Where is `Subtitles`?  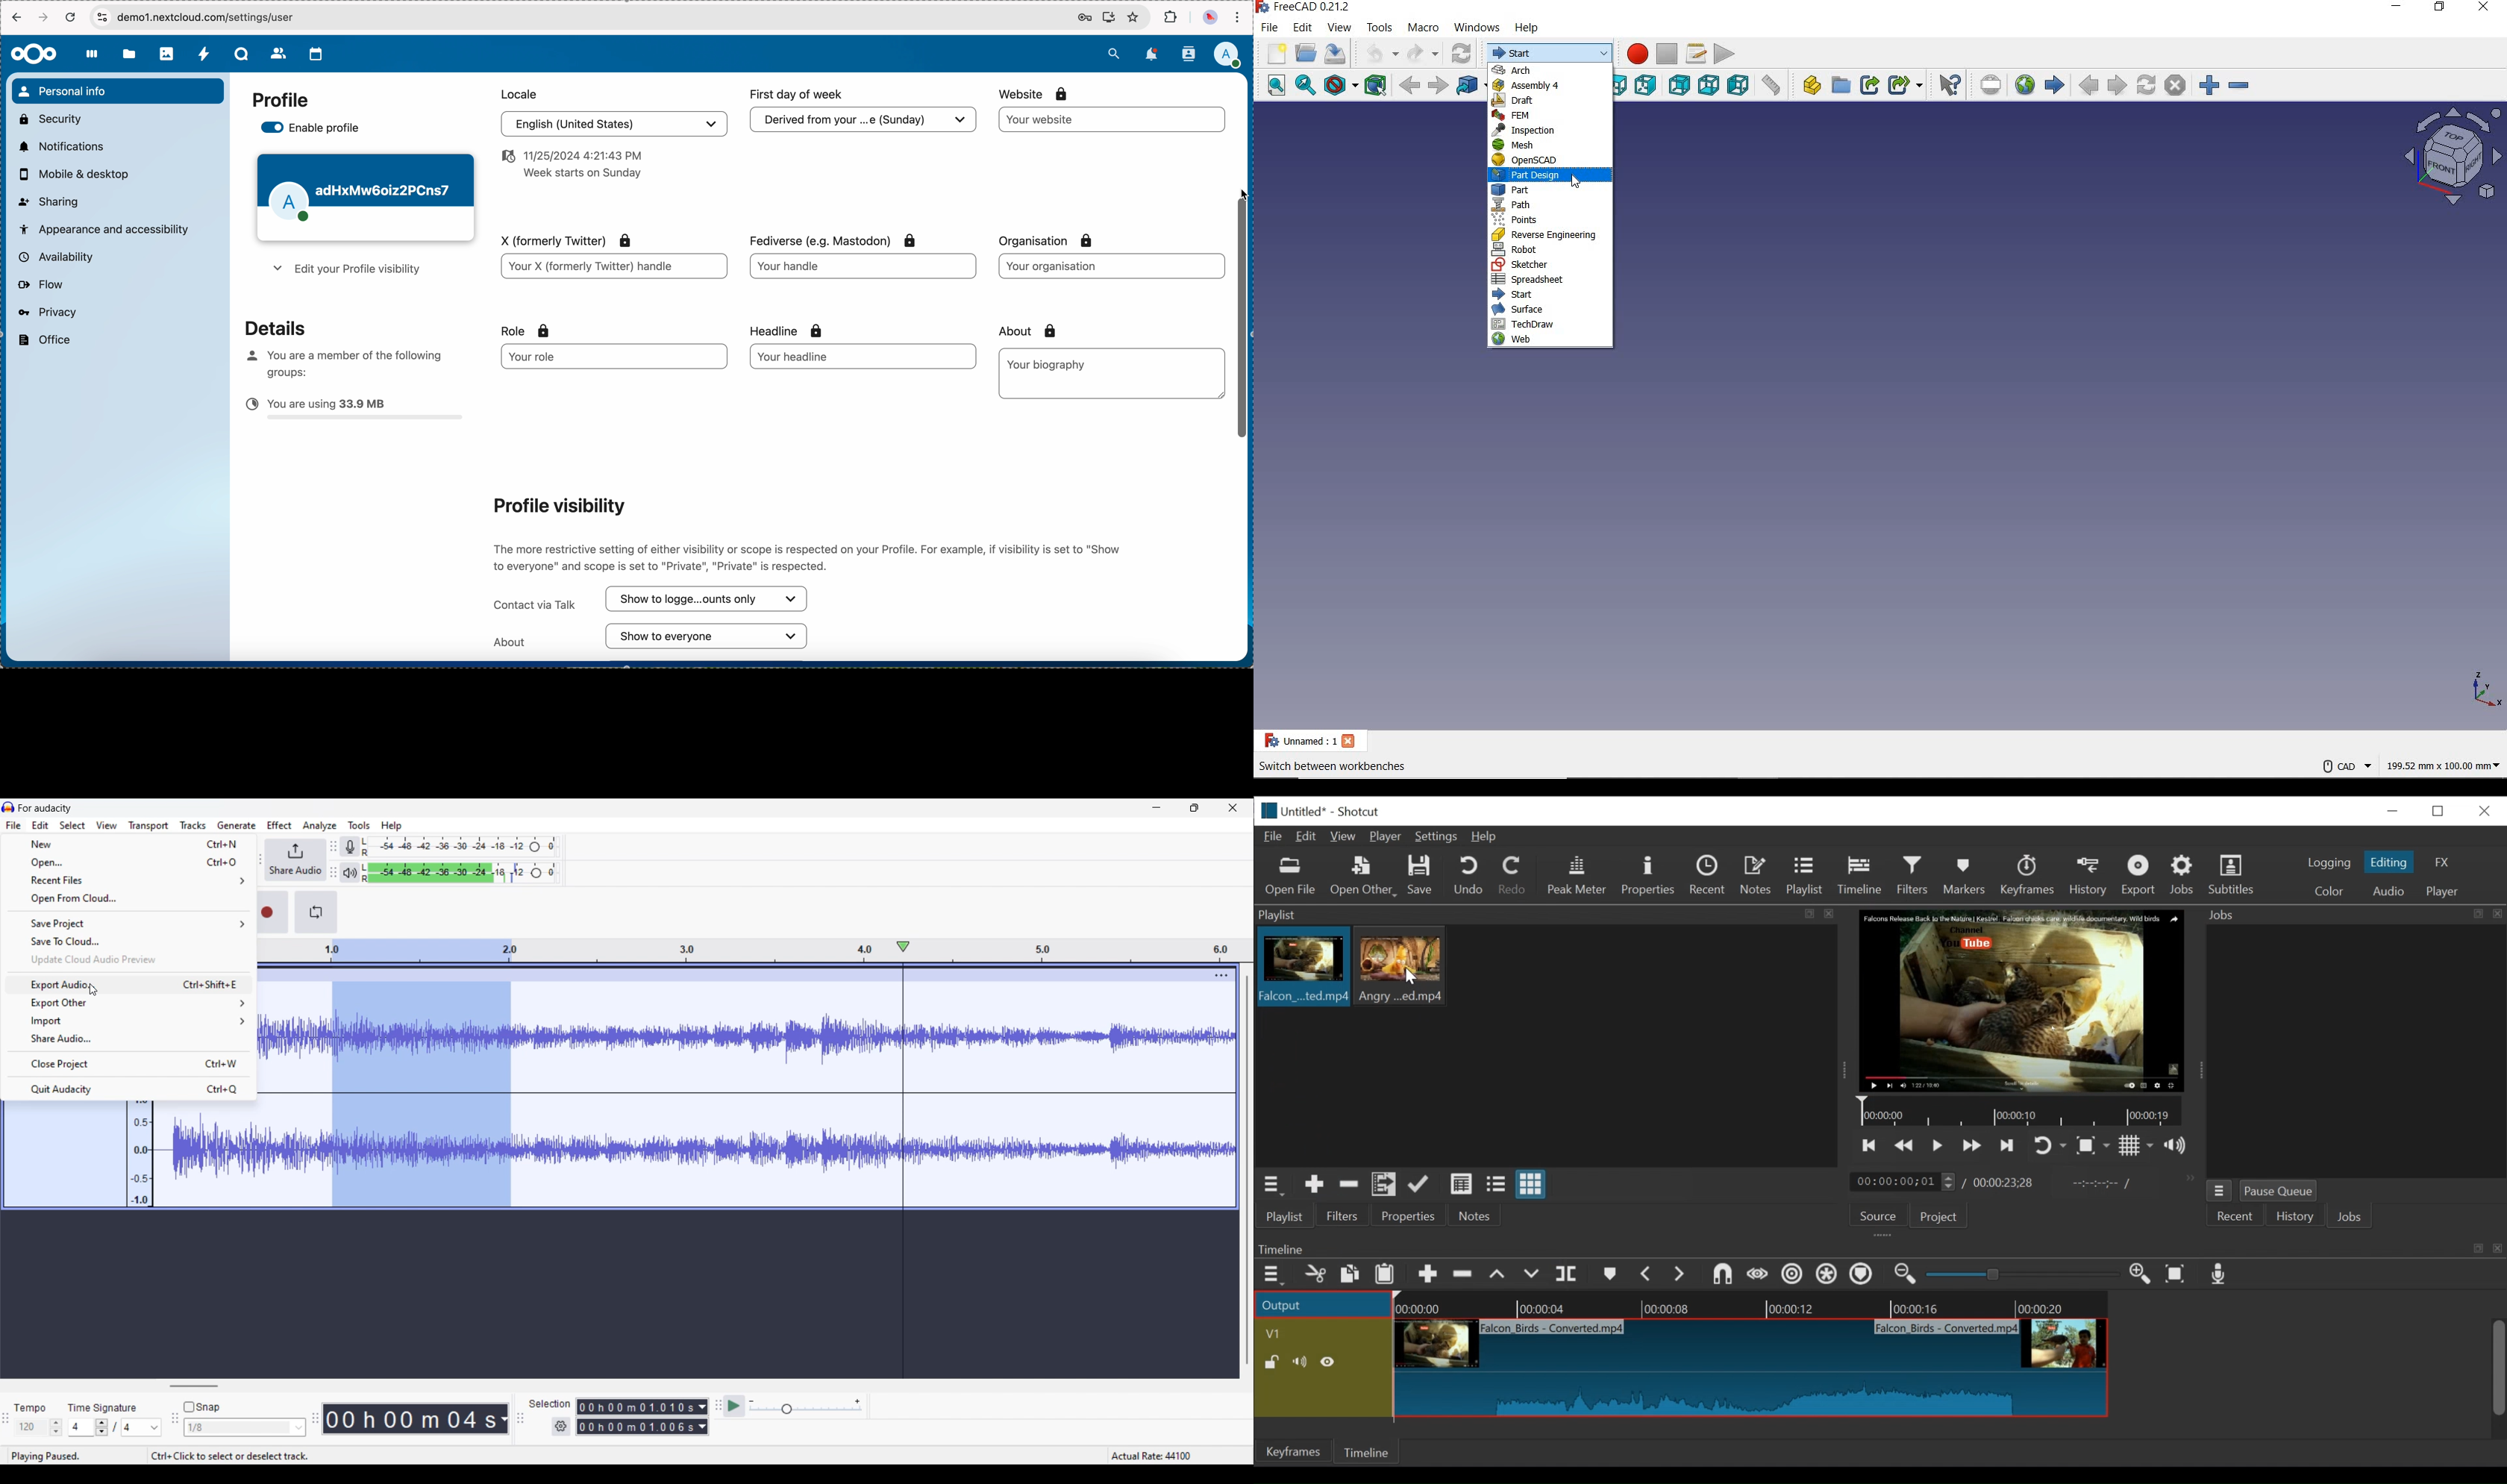
Subtitles is located at coordinates (2231, 875).